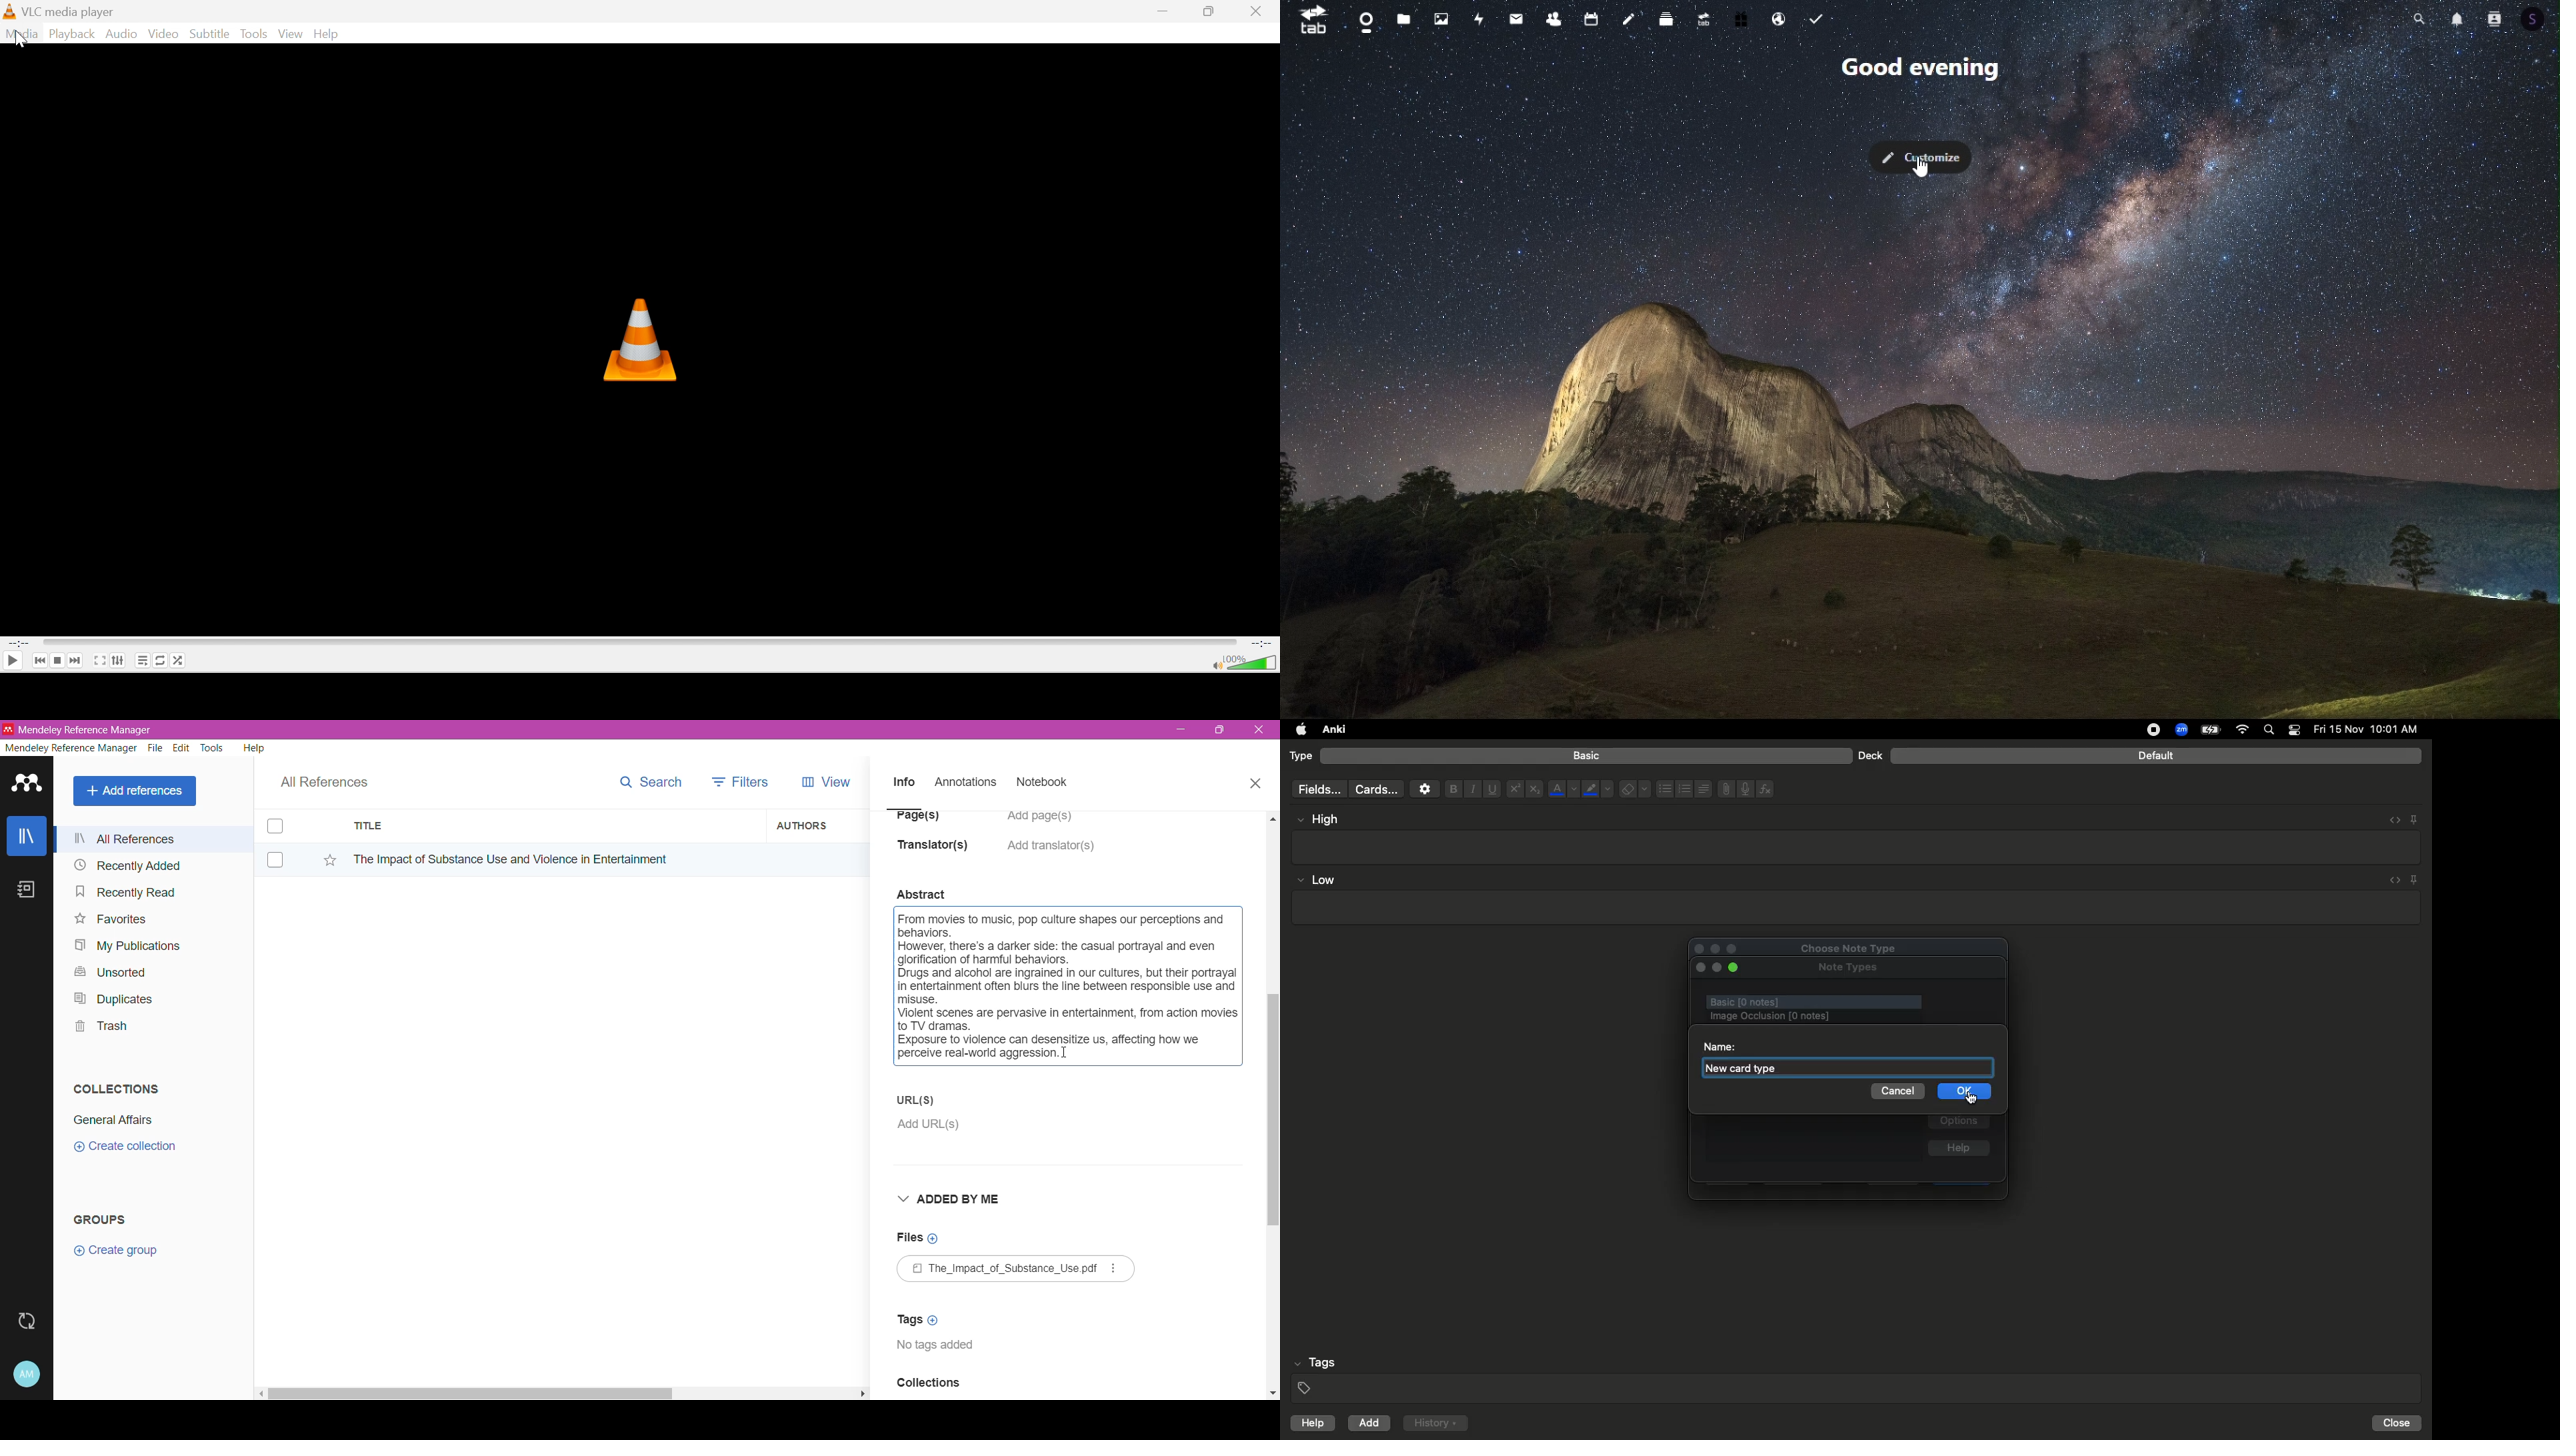 The width and height of the screenshot is (2576, 1456). What do you see at coordinates (922, 1319) in the screenshot?
I see `Click to Add Tags` at bounding box center [922, 1319].